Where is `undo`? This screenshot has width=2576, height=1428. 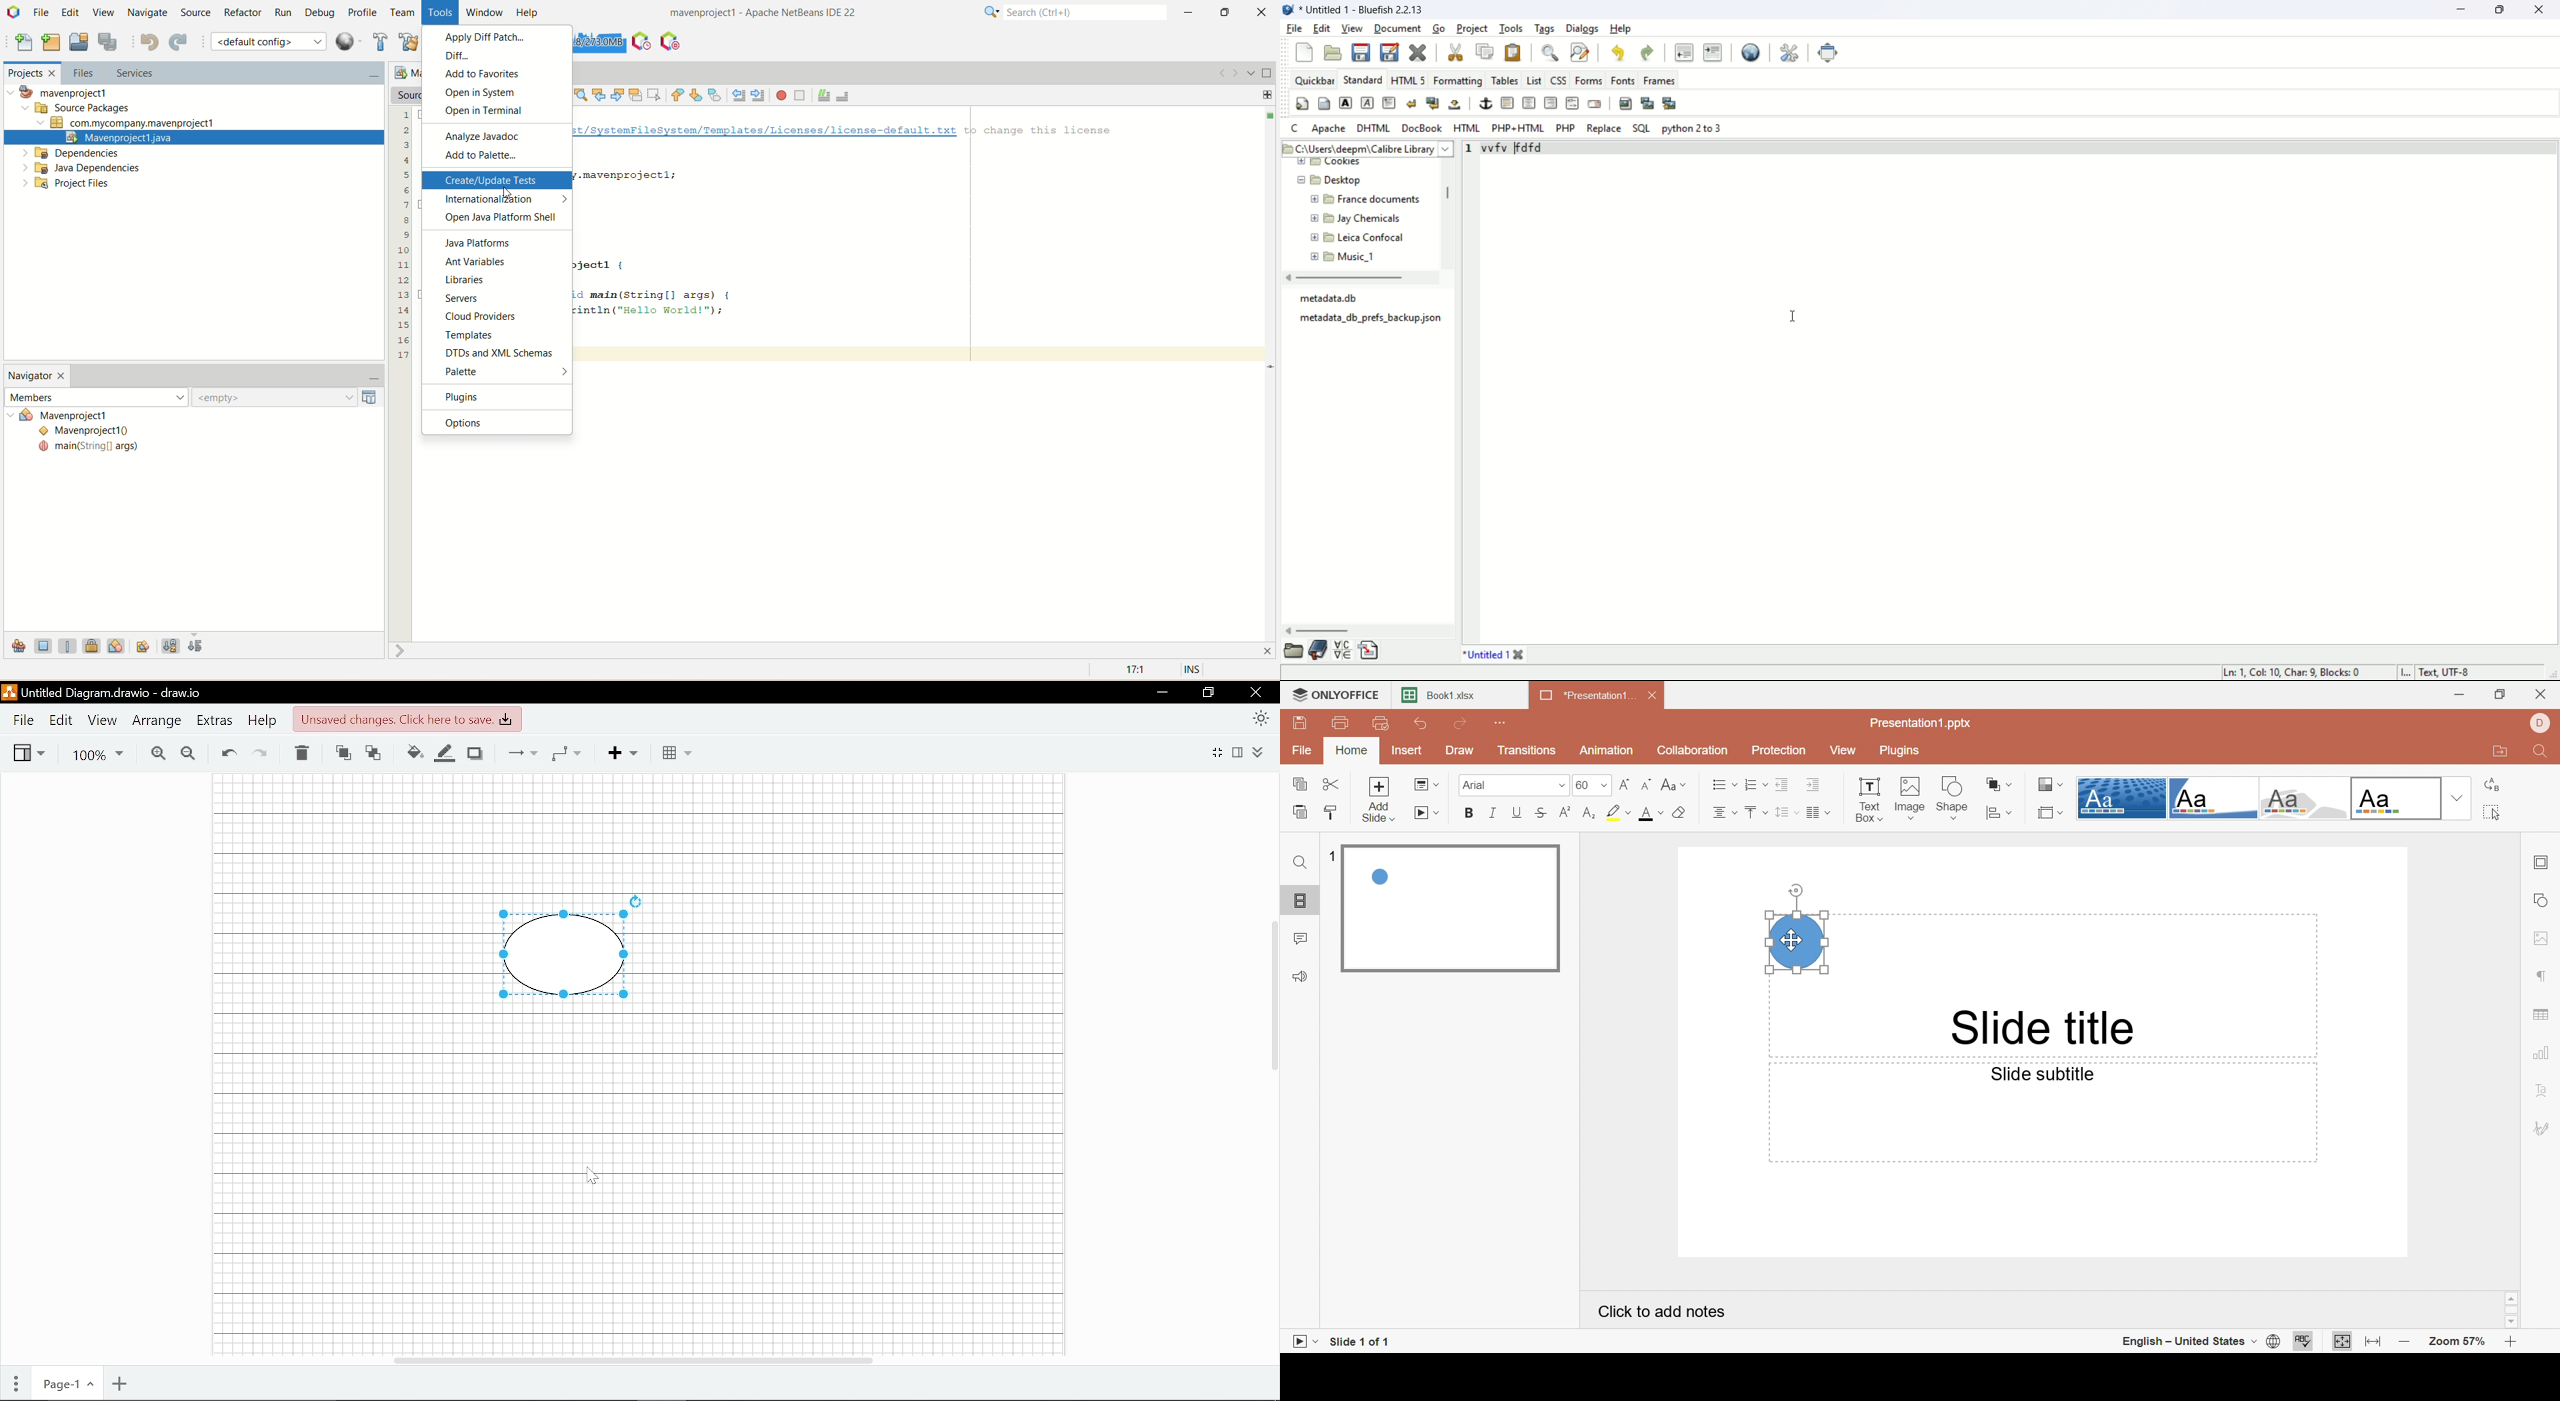 undo is located at coordinates (1617, 52).